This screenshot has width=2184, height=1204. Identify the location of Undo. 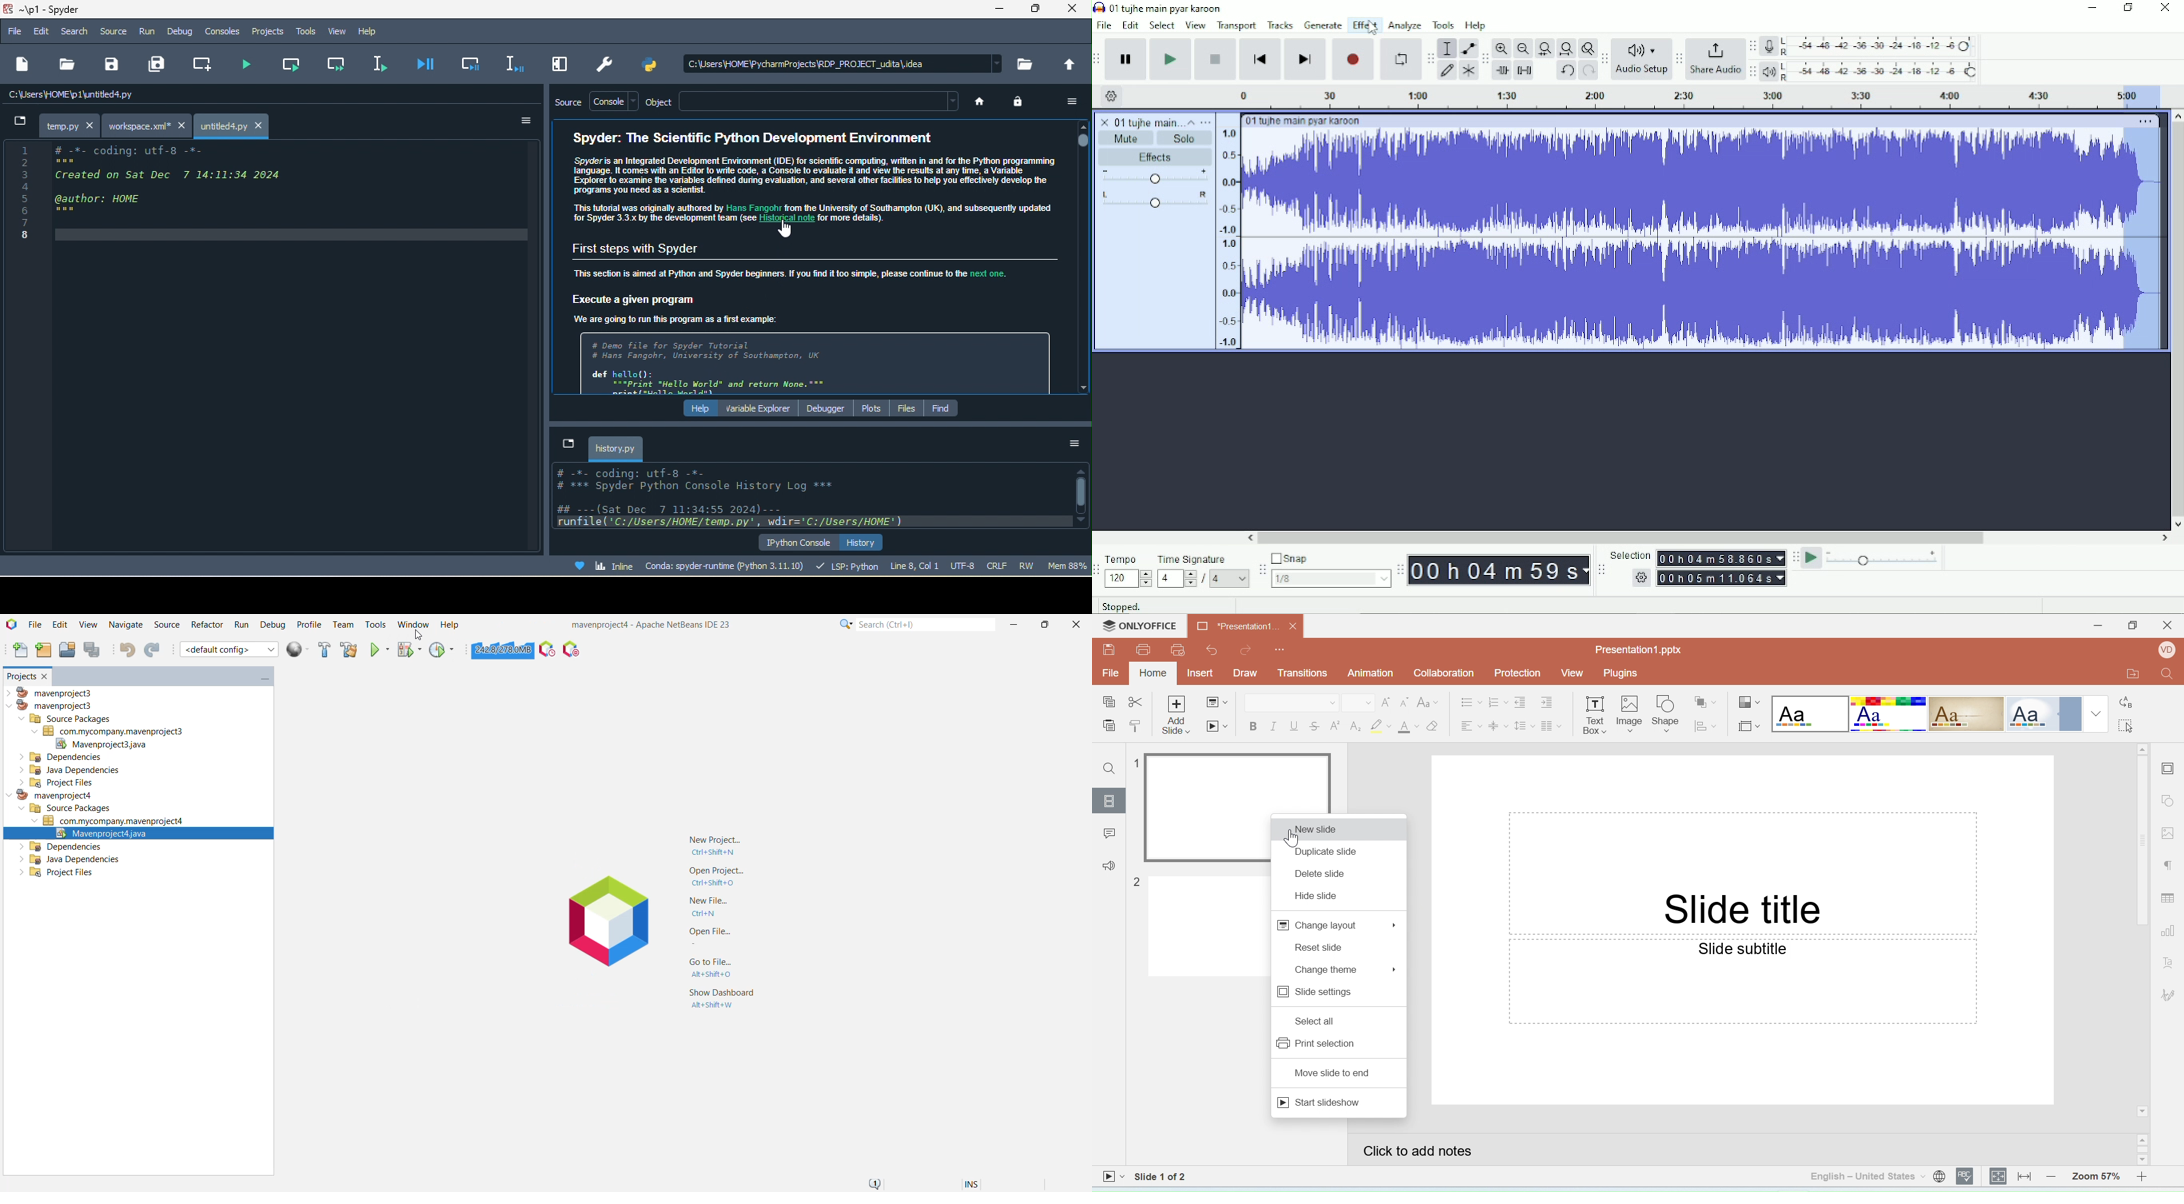
(1567, 70).